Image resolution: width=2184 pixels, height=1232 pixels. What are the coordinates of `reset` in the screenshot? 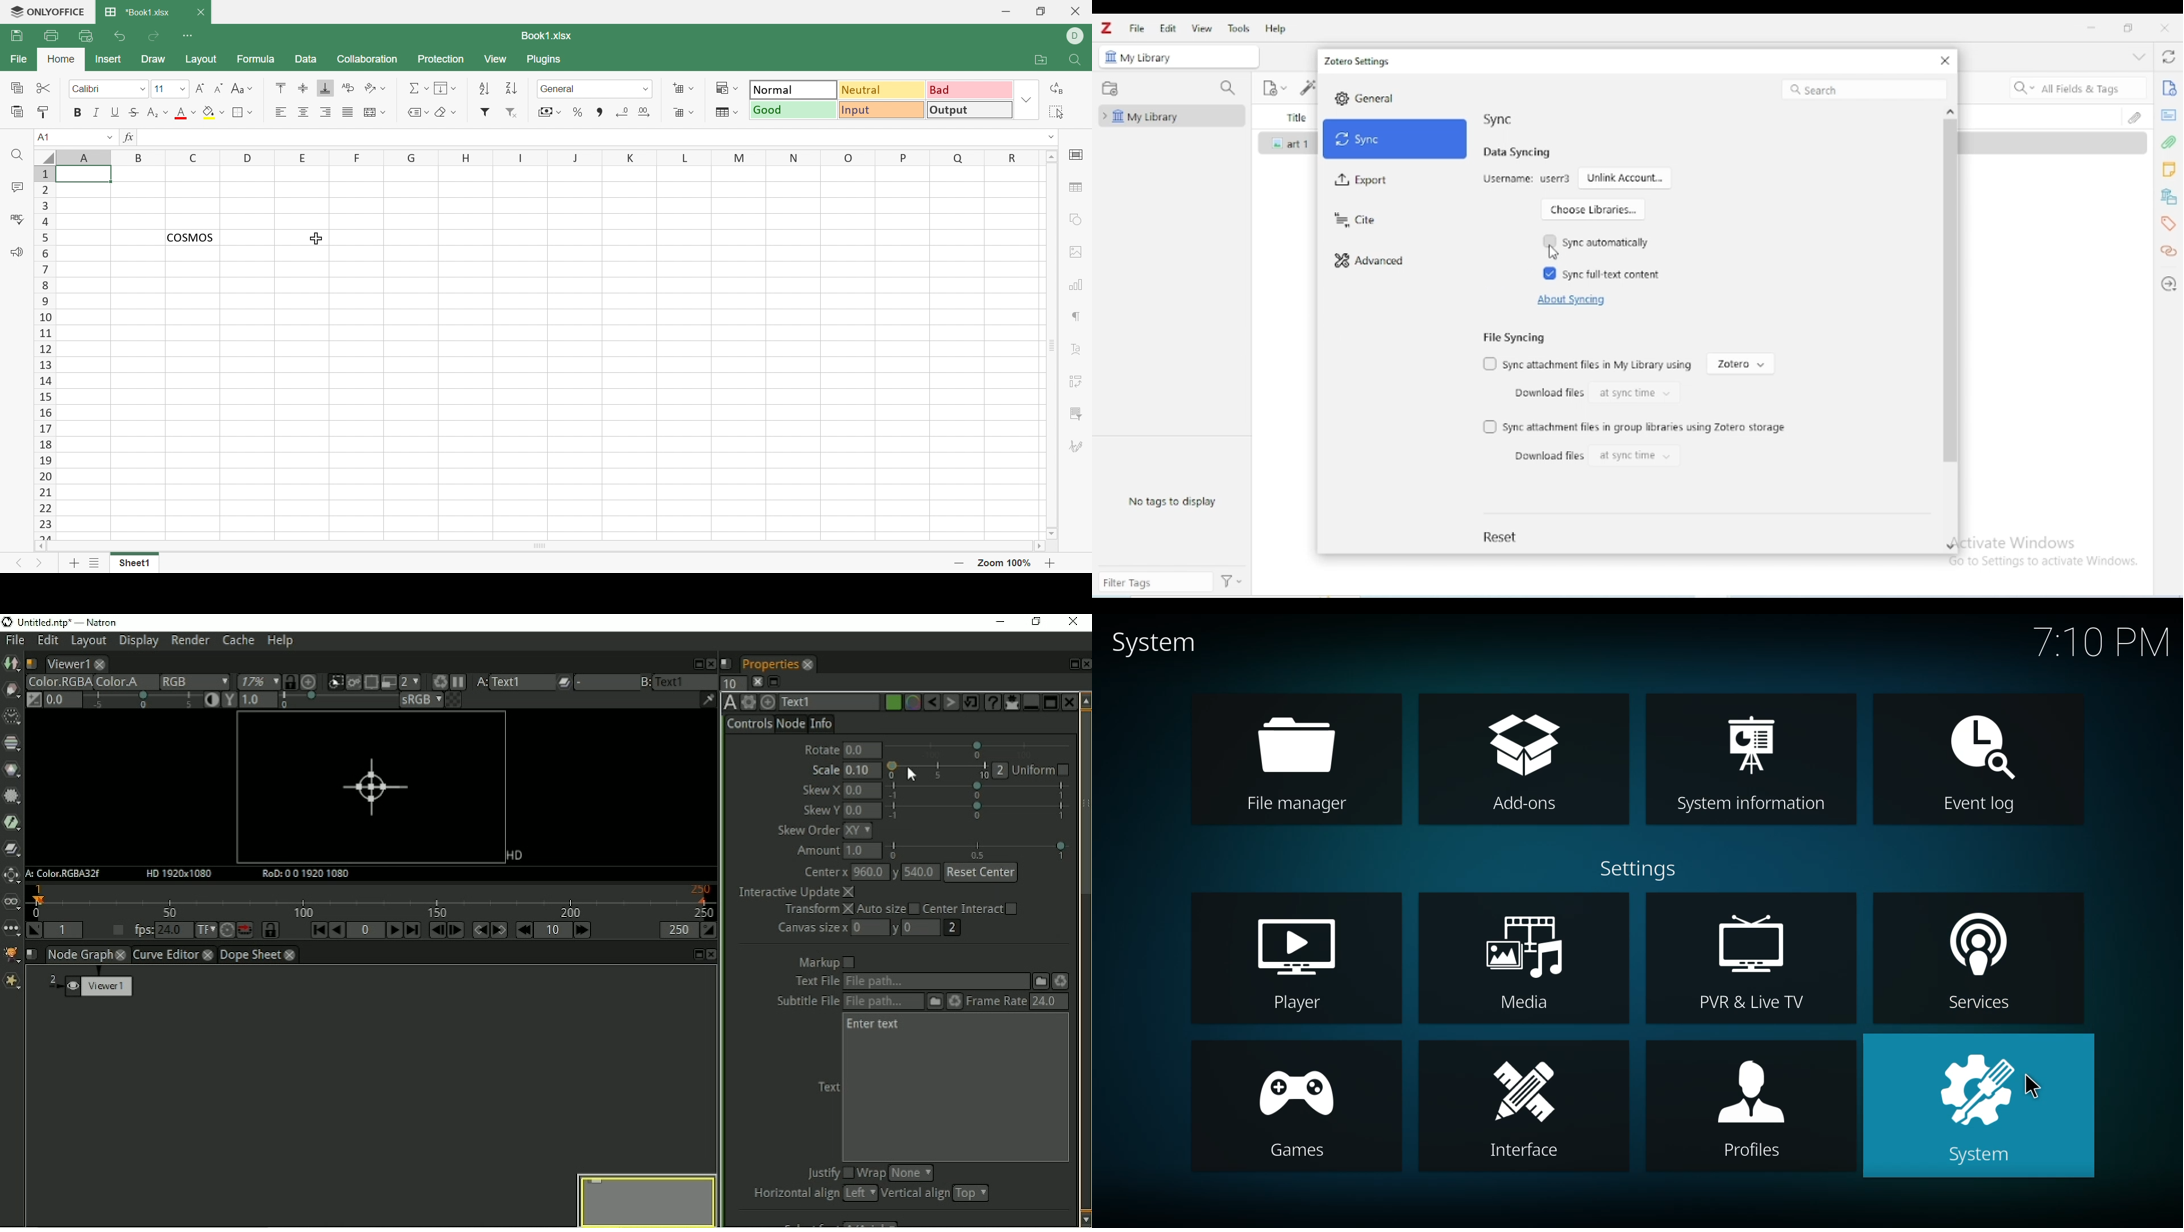 It's located at (1502, 536).